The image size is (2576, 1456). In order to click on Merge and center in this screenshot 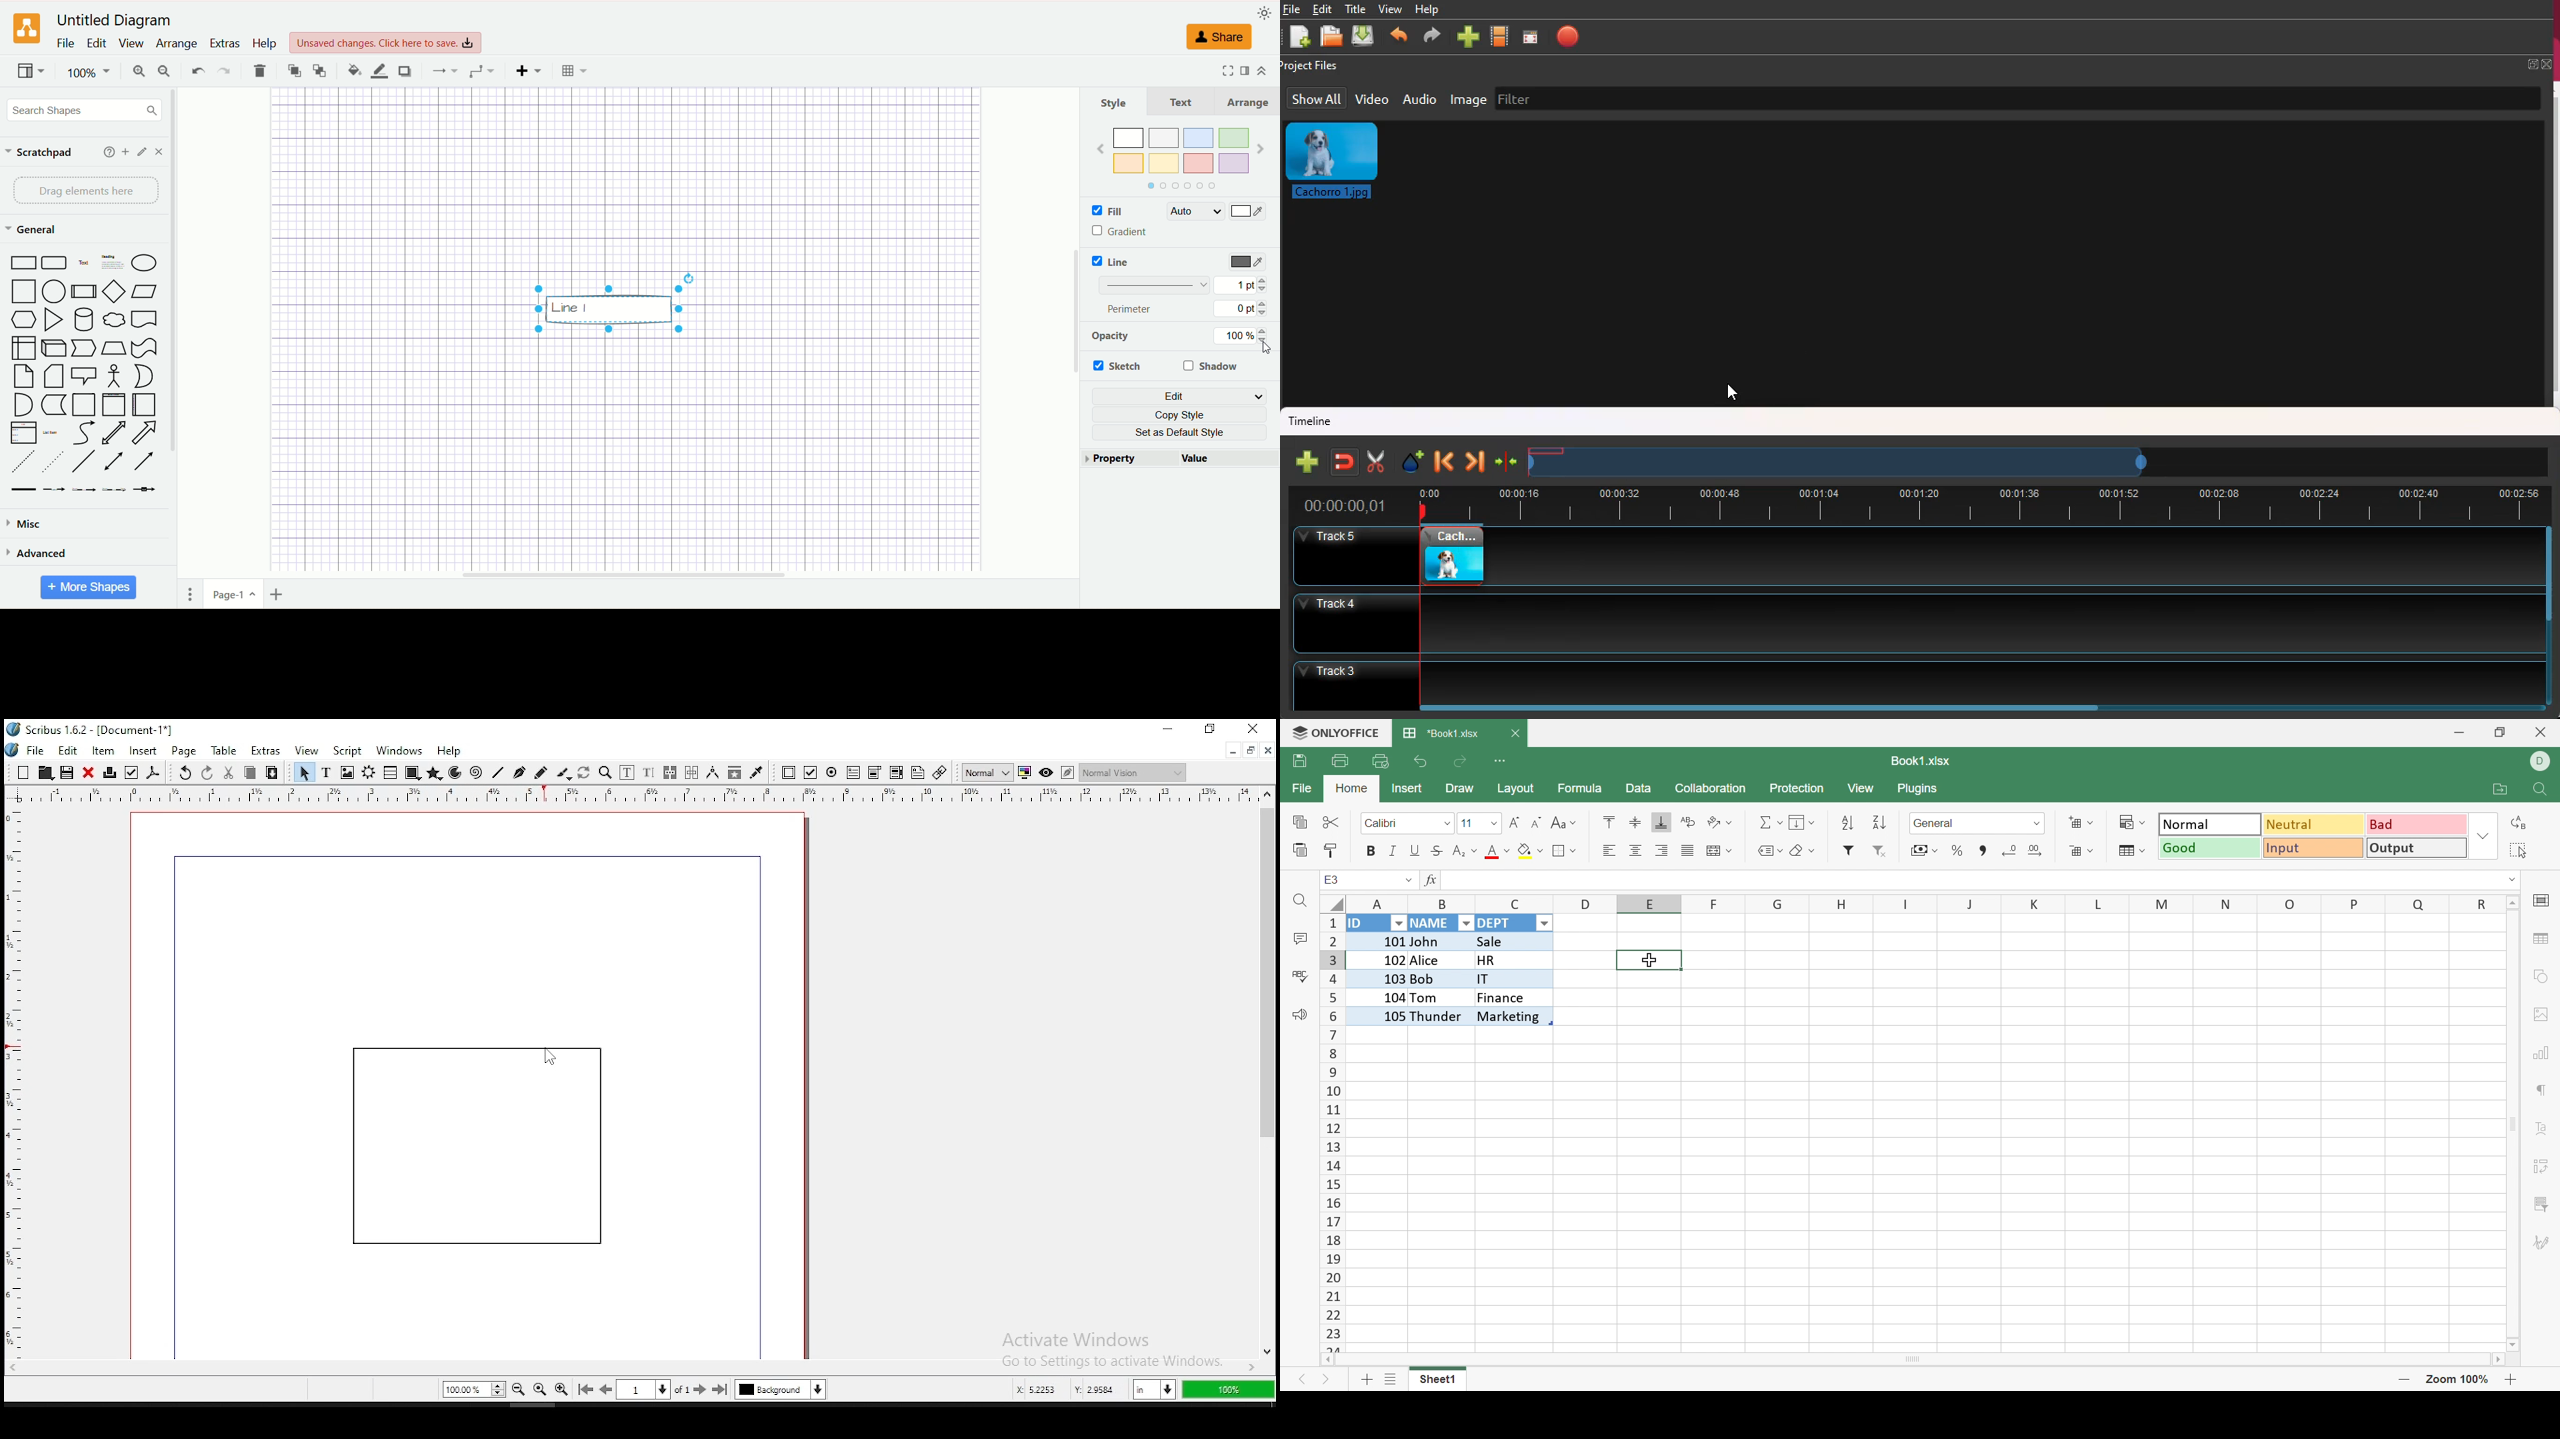, I will do `click(1717, 850)`.